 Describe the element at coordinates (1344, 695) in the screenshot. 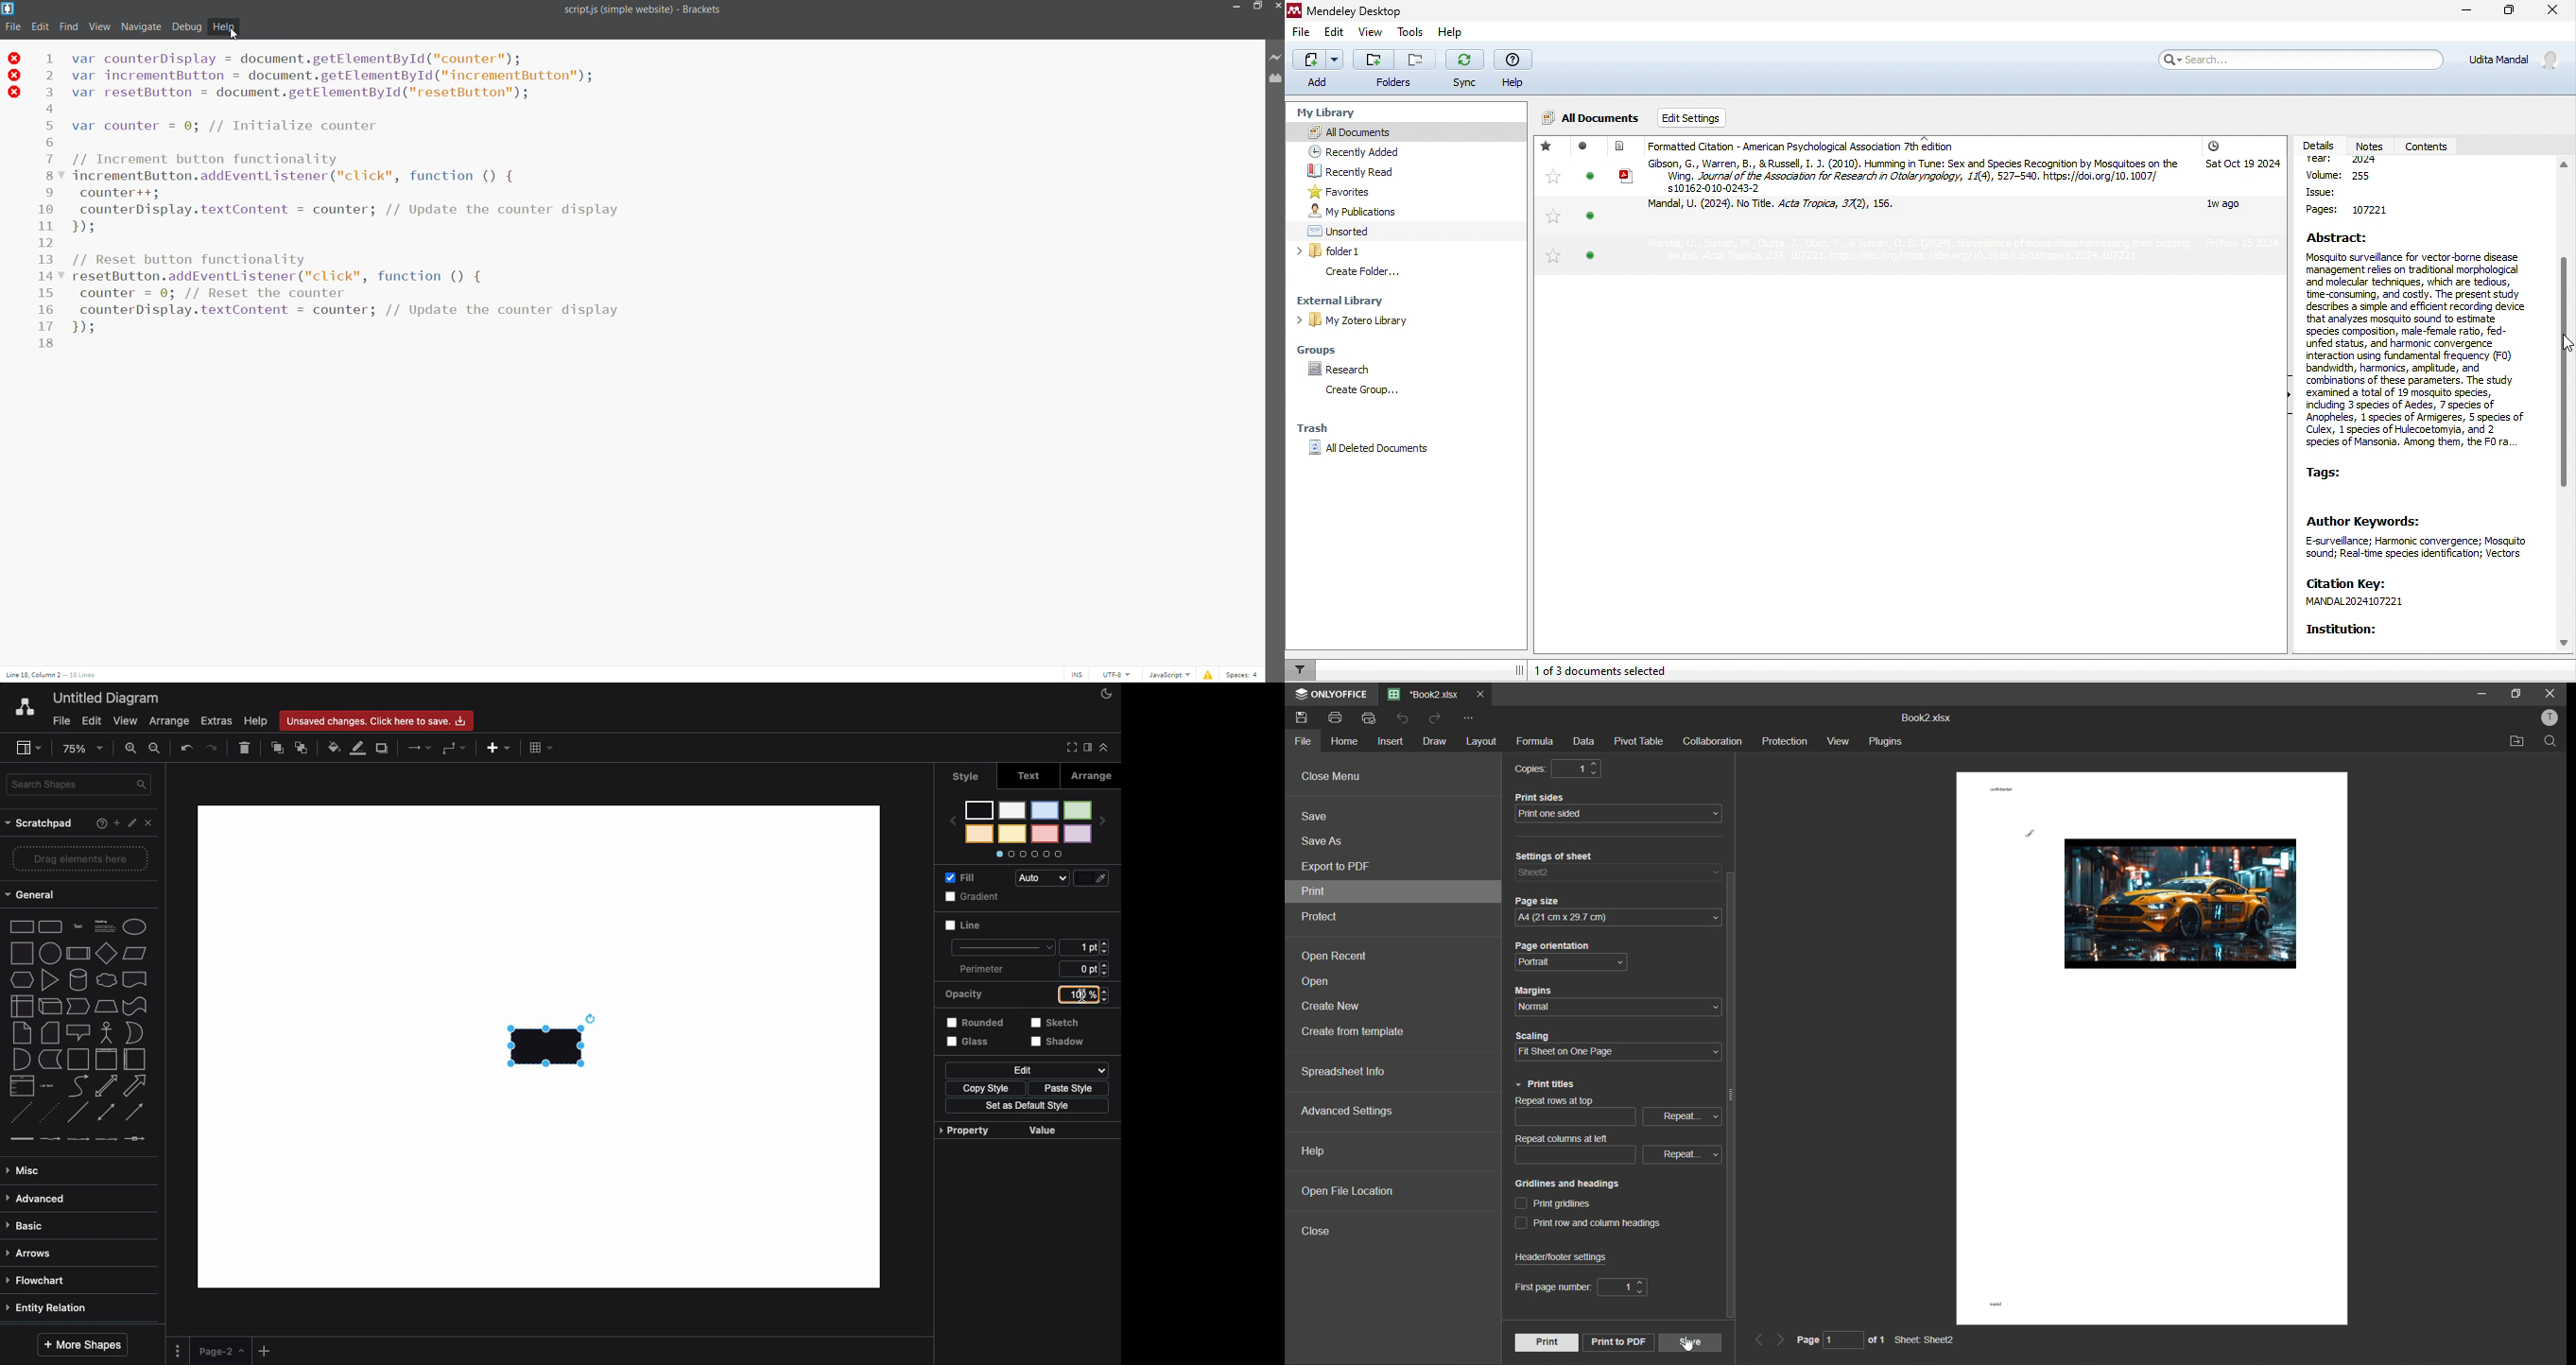

I see `ONLYOFFICE` at that location.